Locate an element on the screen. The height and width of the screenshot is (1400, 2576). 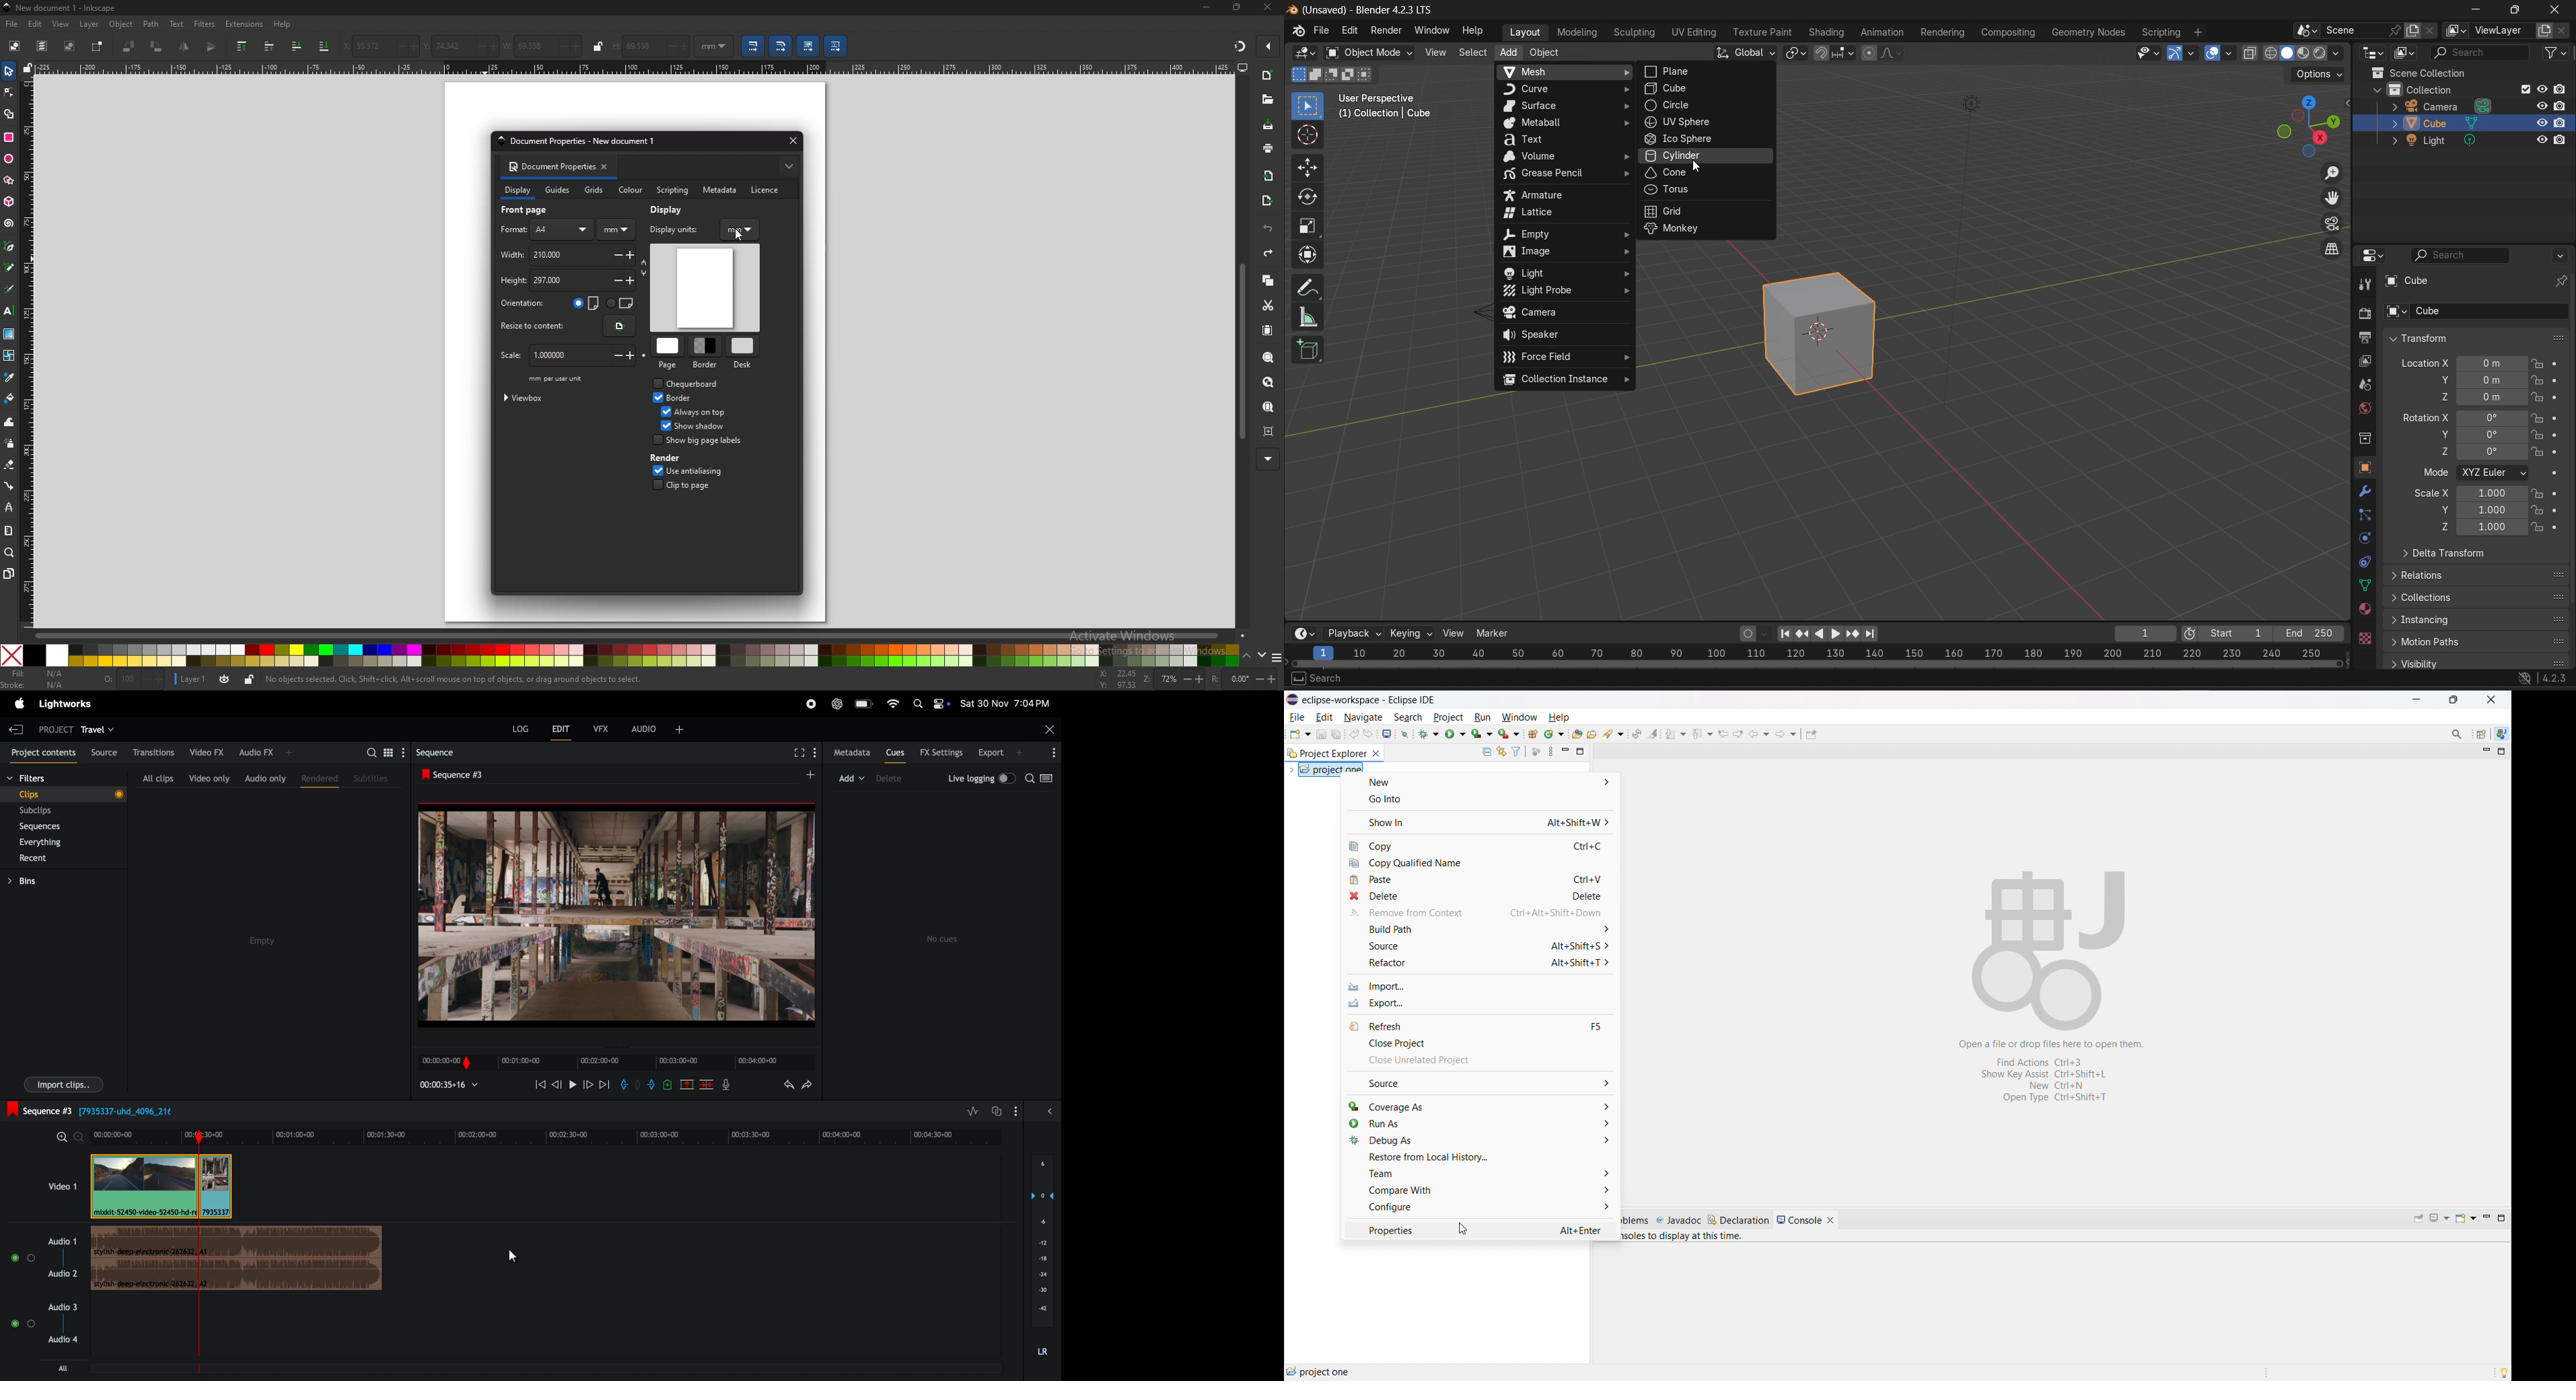
- is located at coordinates (670, 47).